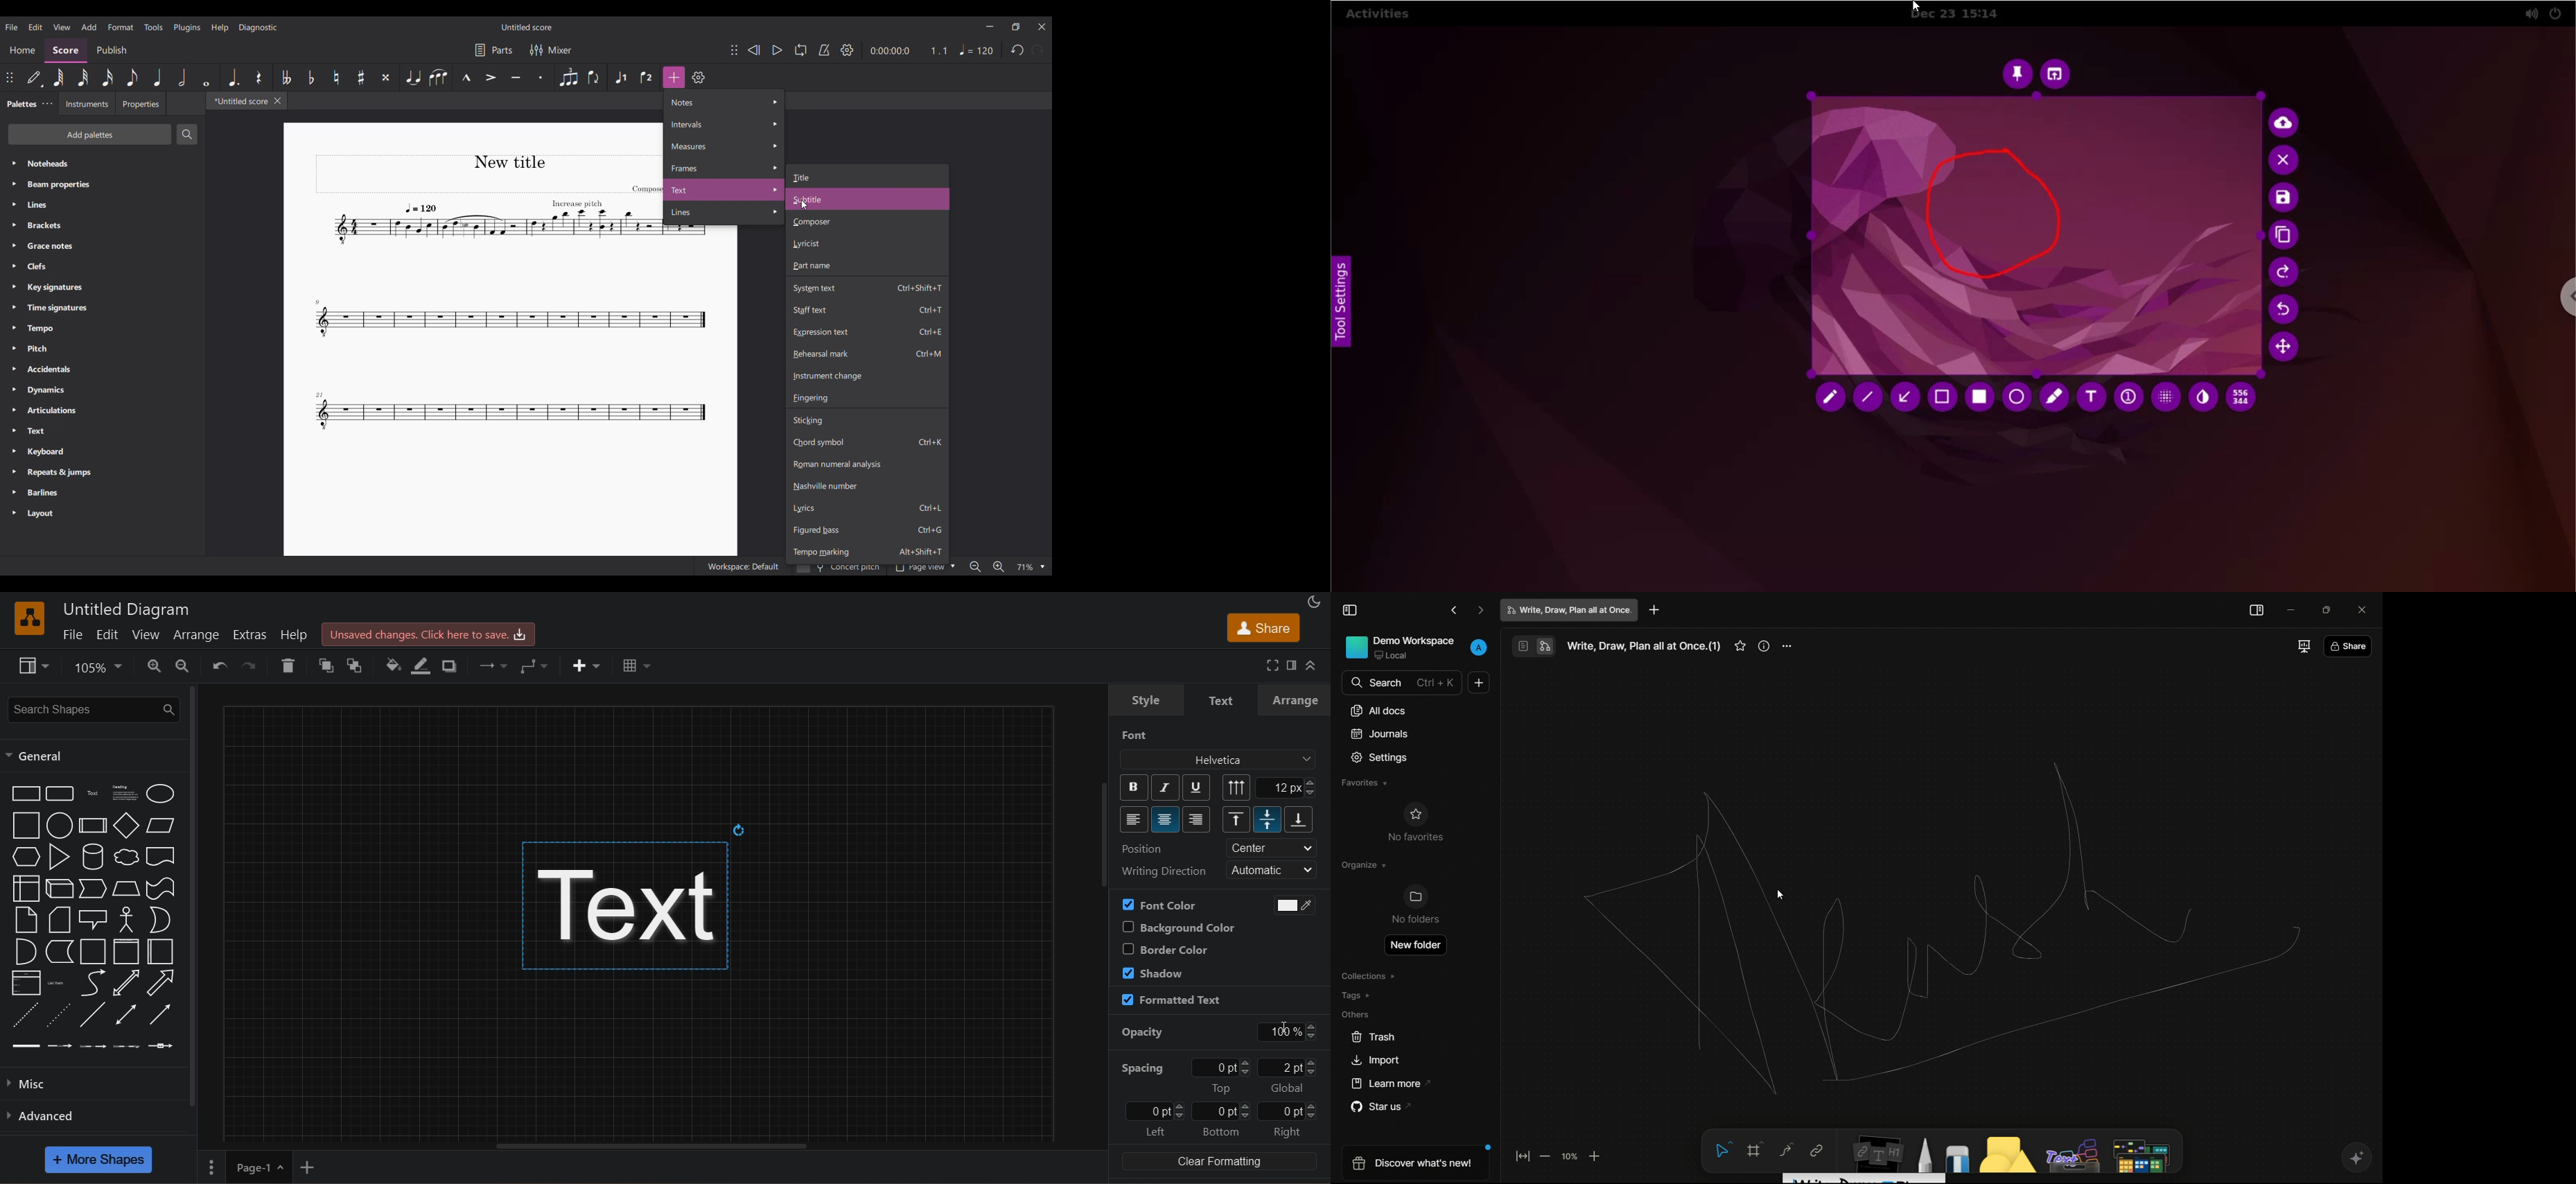  Describe the element at coordinates (144, 634) in the screenshot. I see `view` at that location.